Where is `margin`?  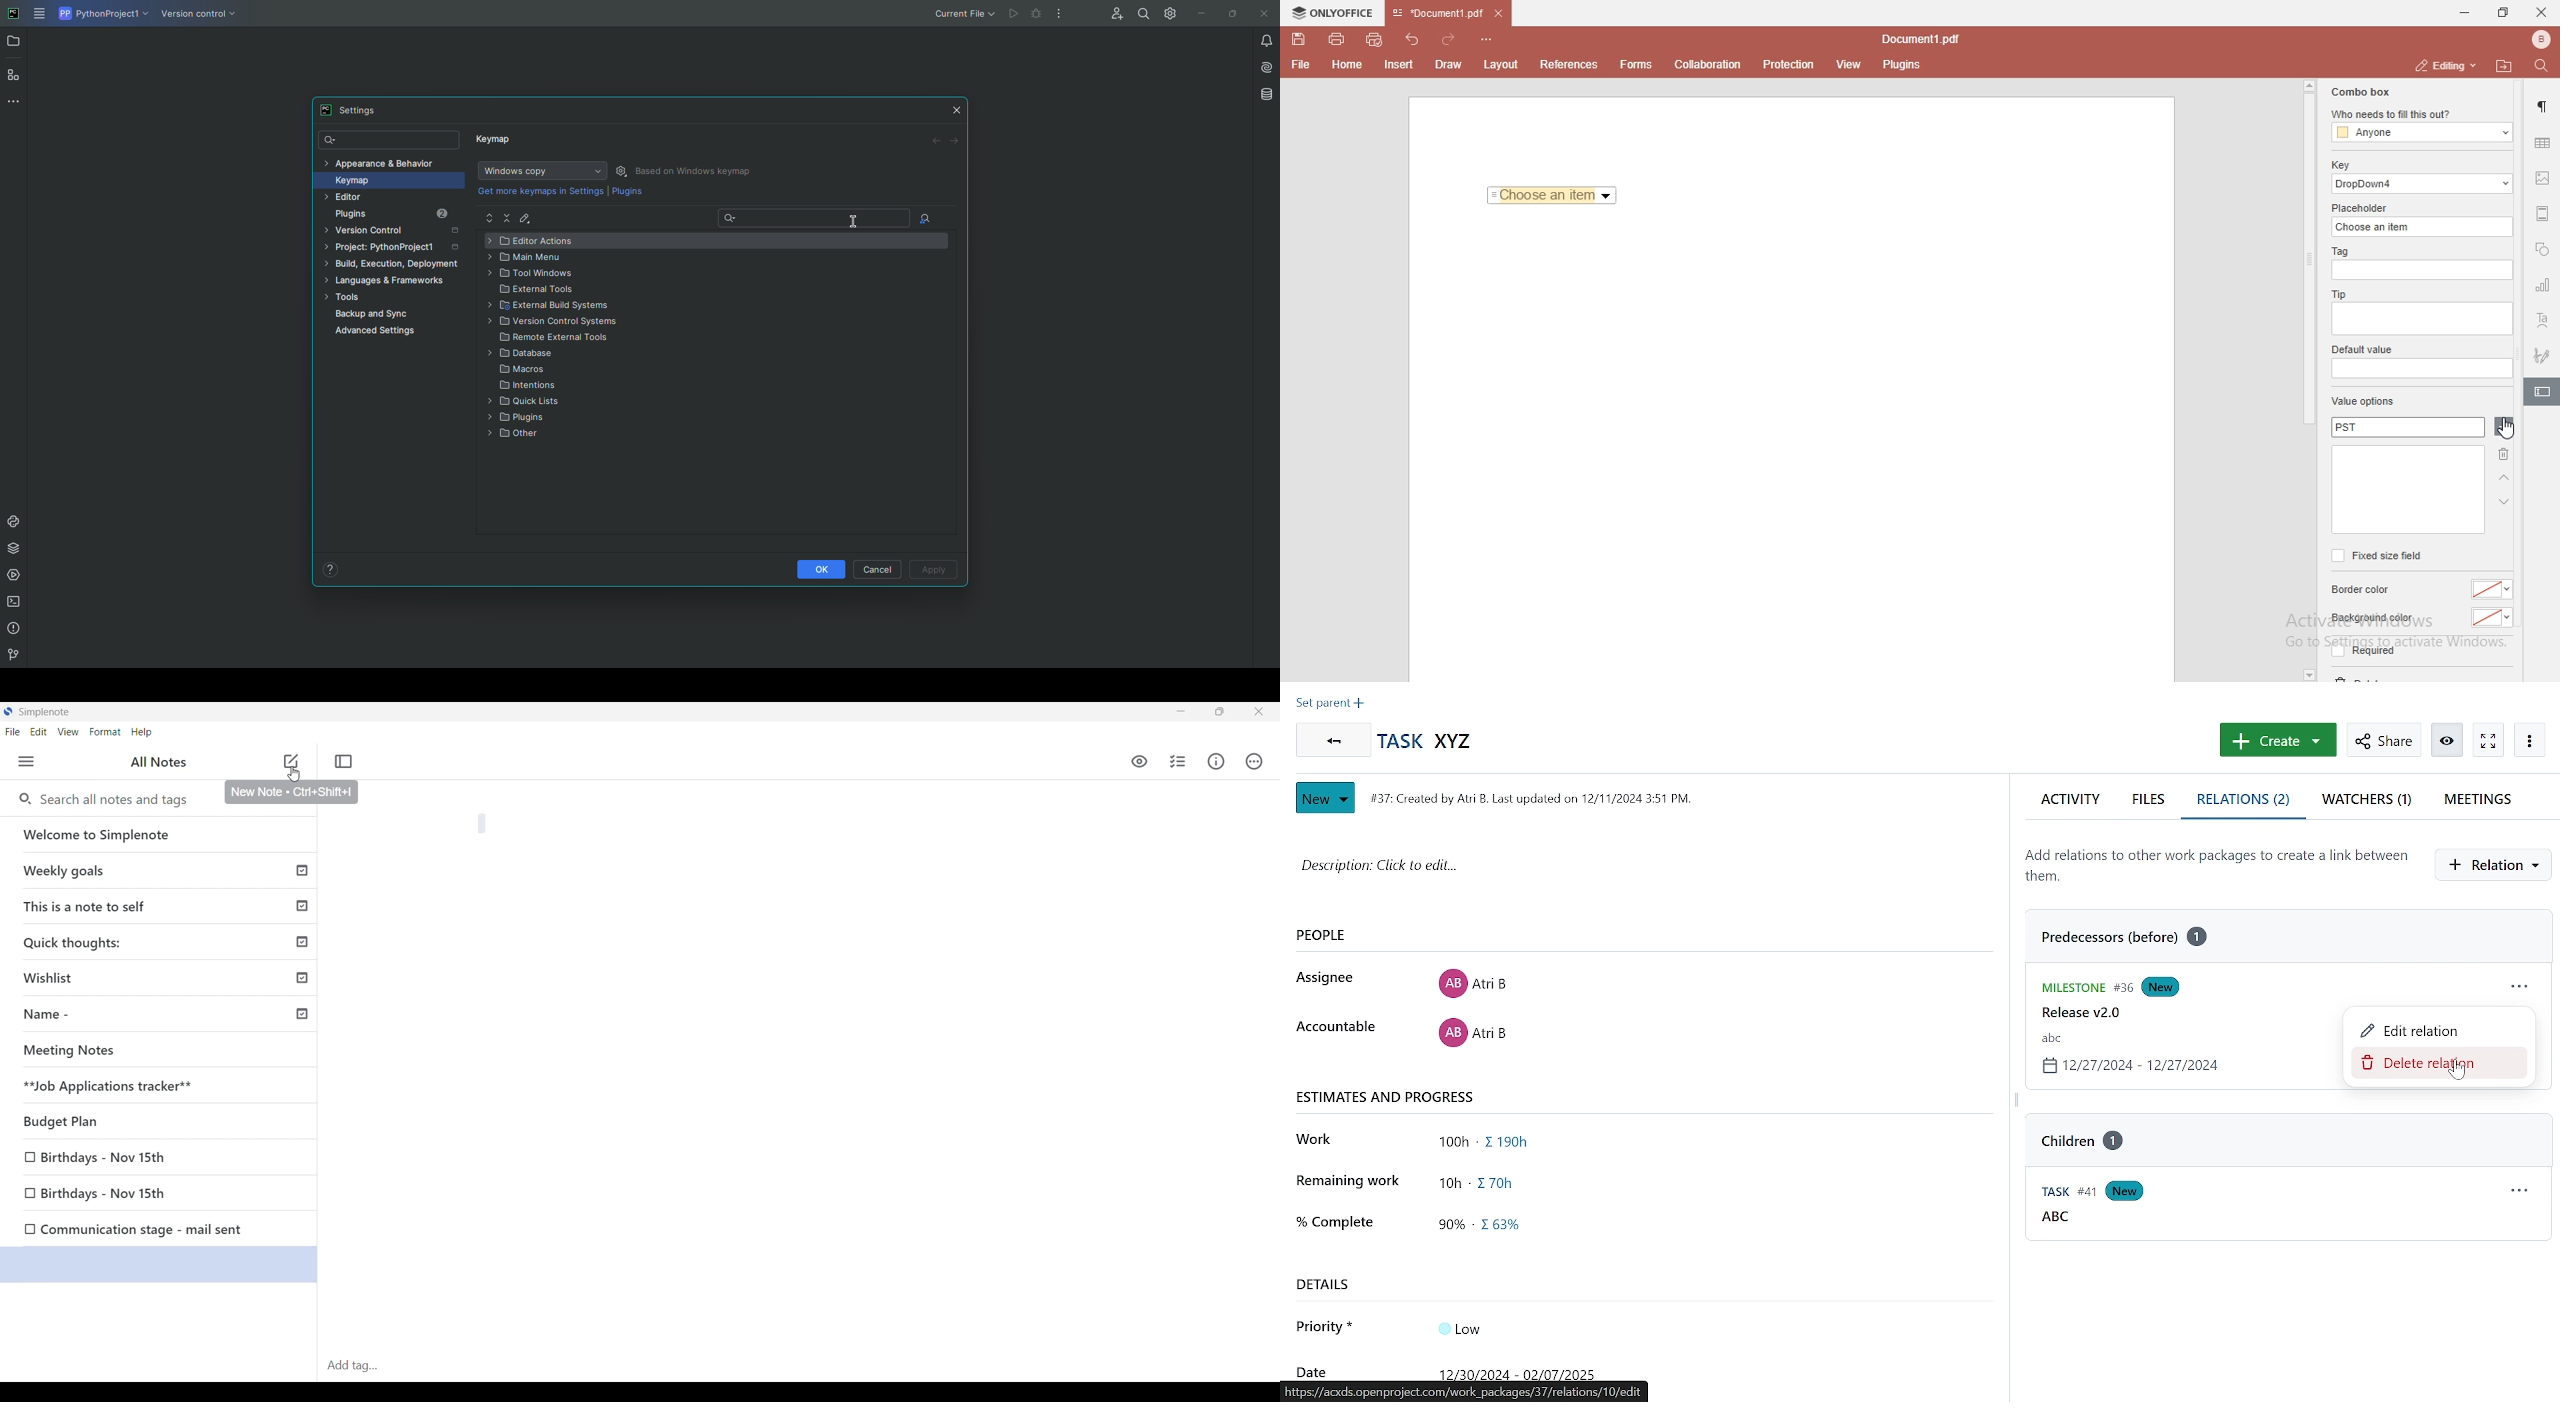
margin is located at coordinates (2543, 212).